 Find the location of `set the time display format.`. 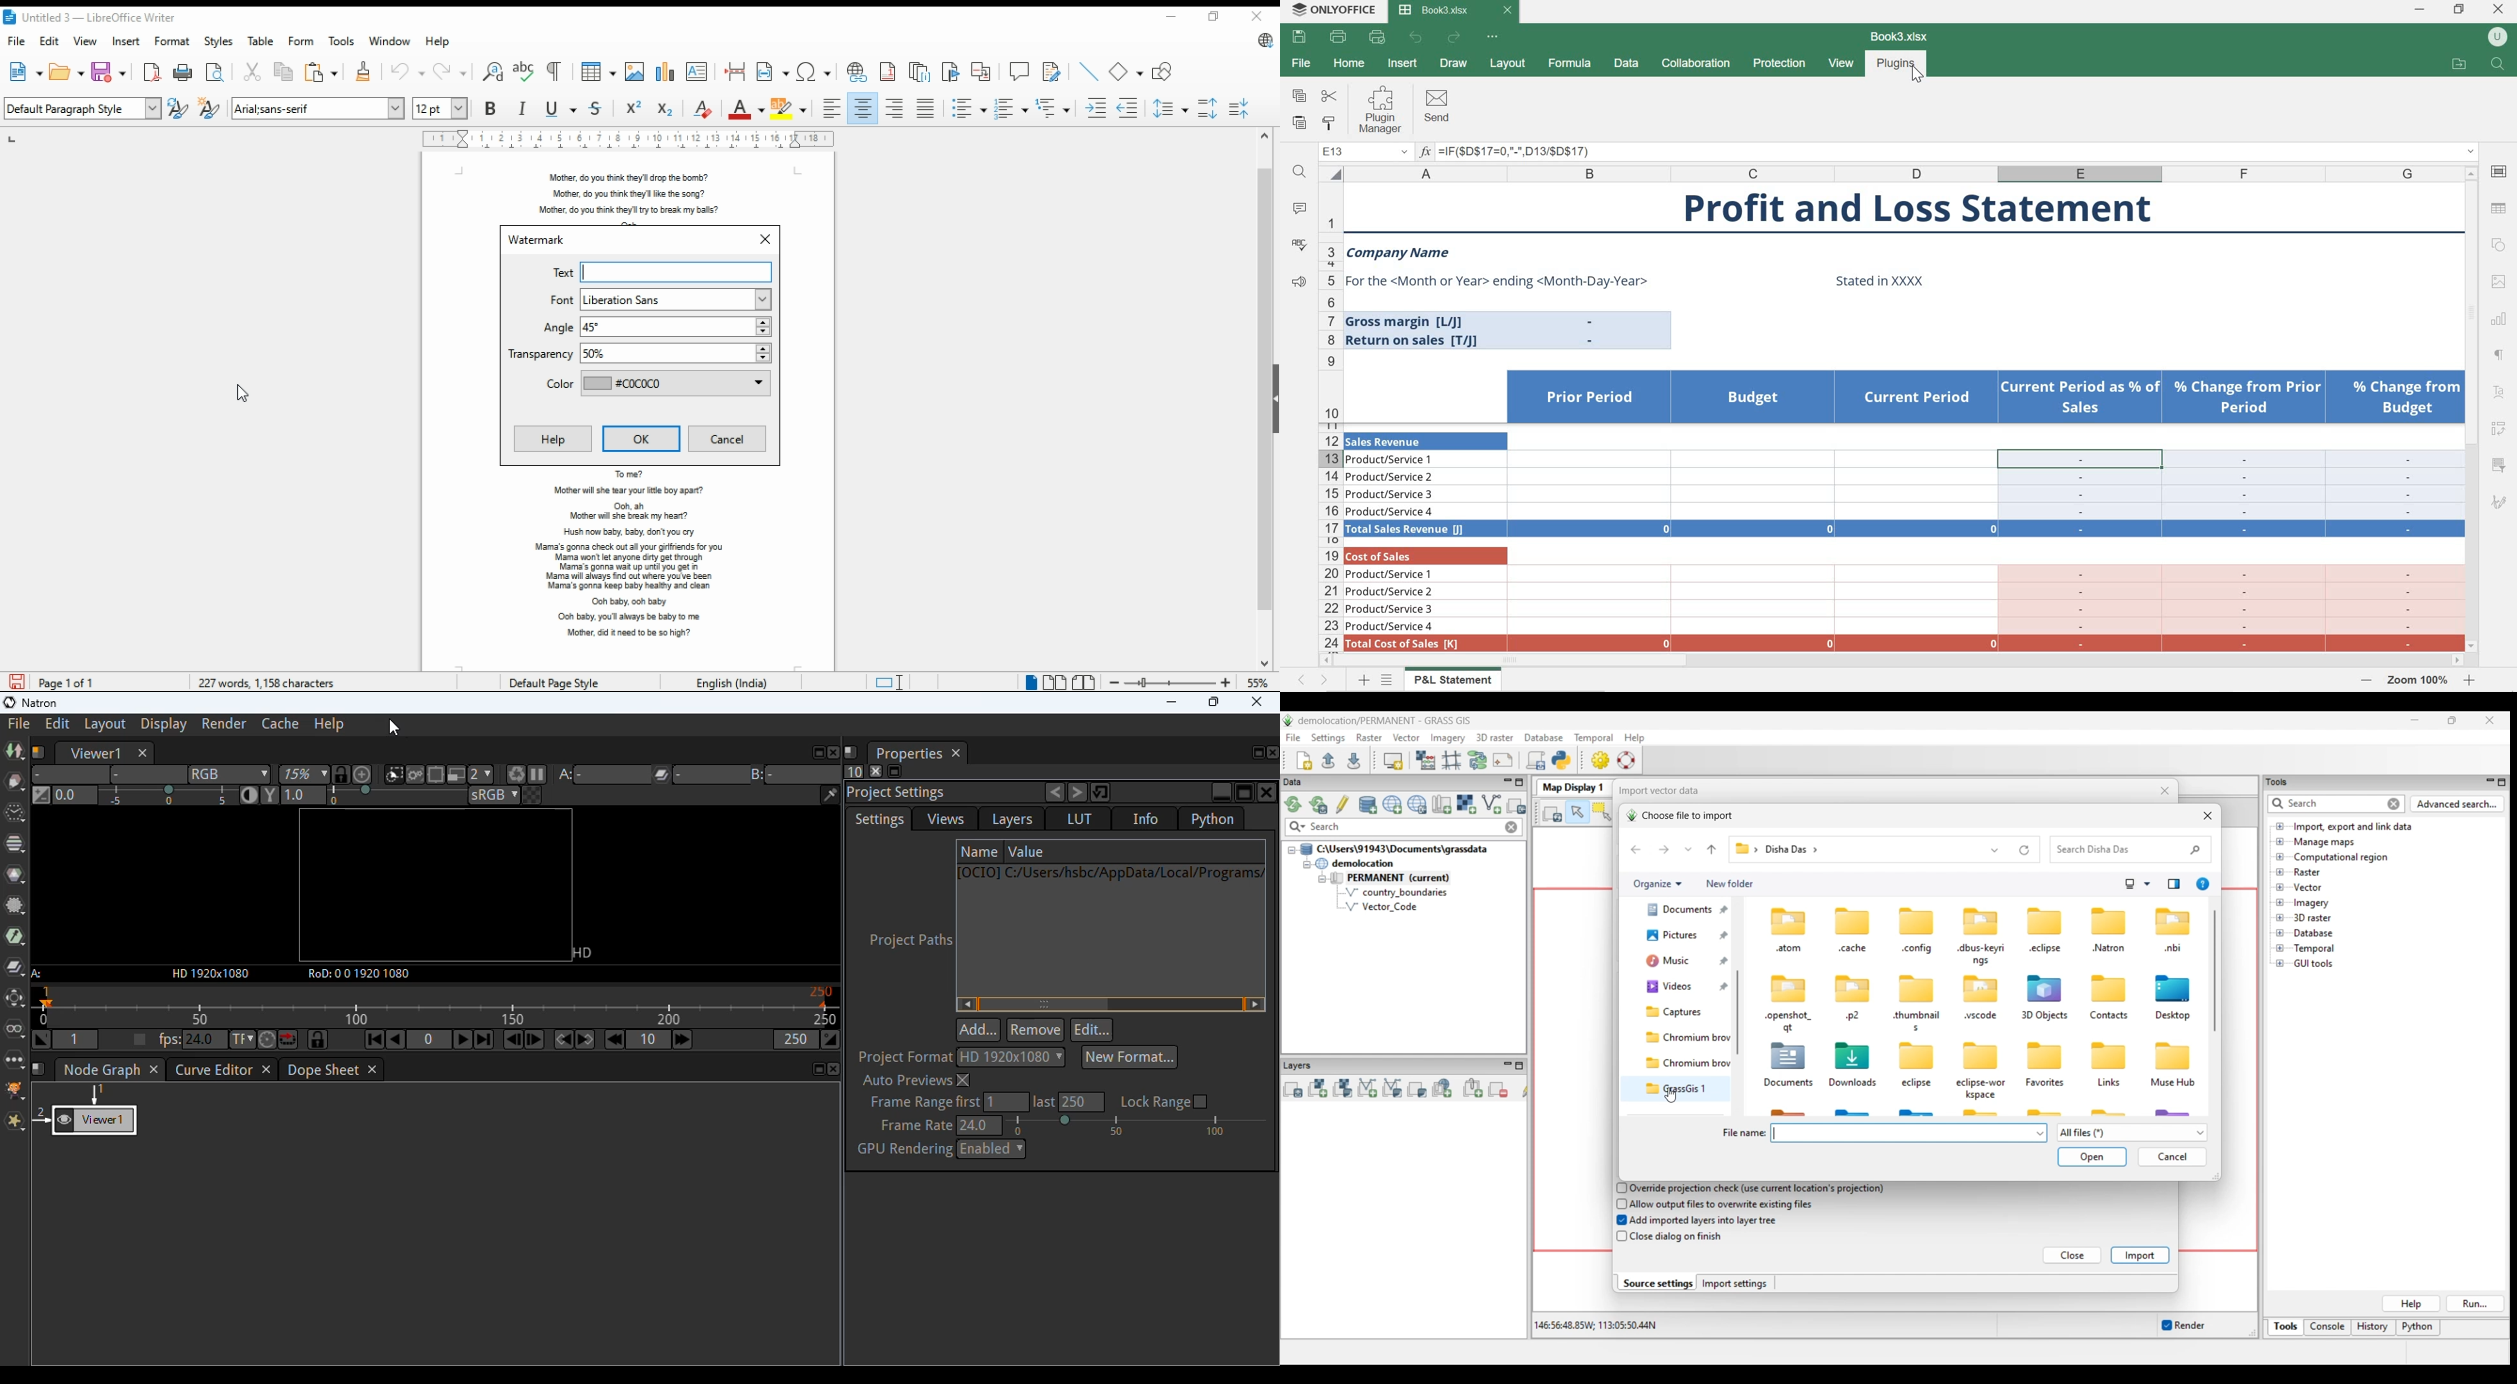

set the time display format. is located at coordinates (243, 1040).